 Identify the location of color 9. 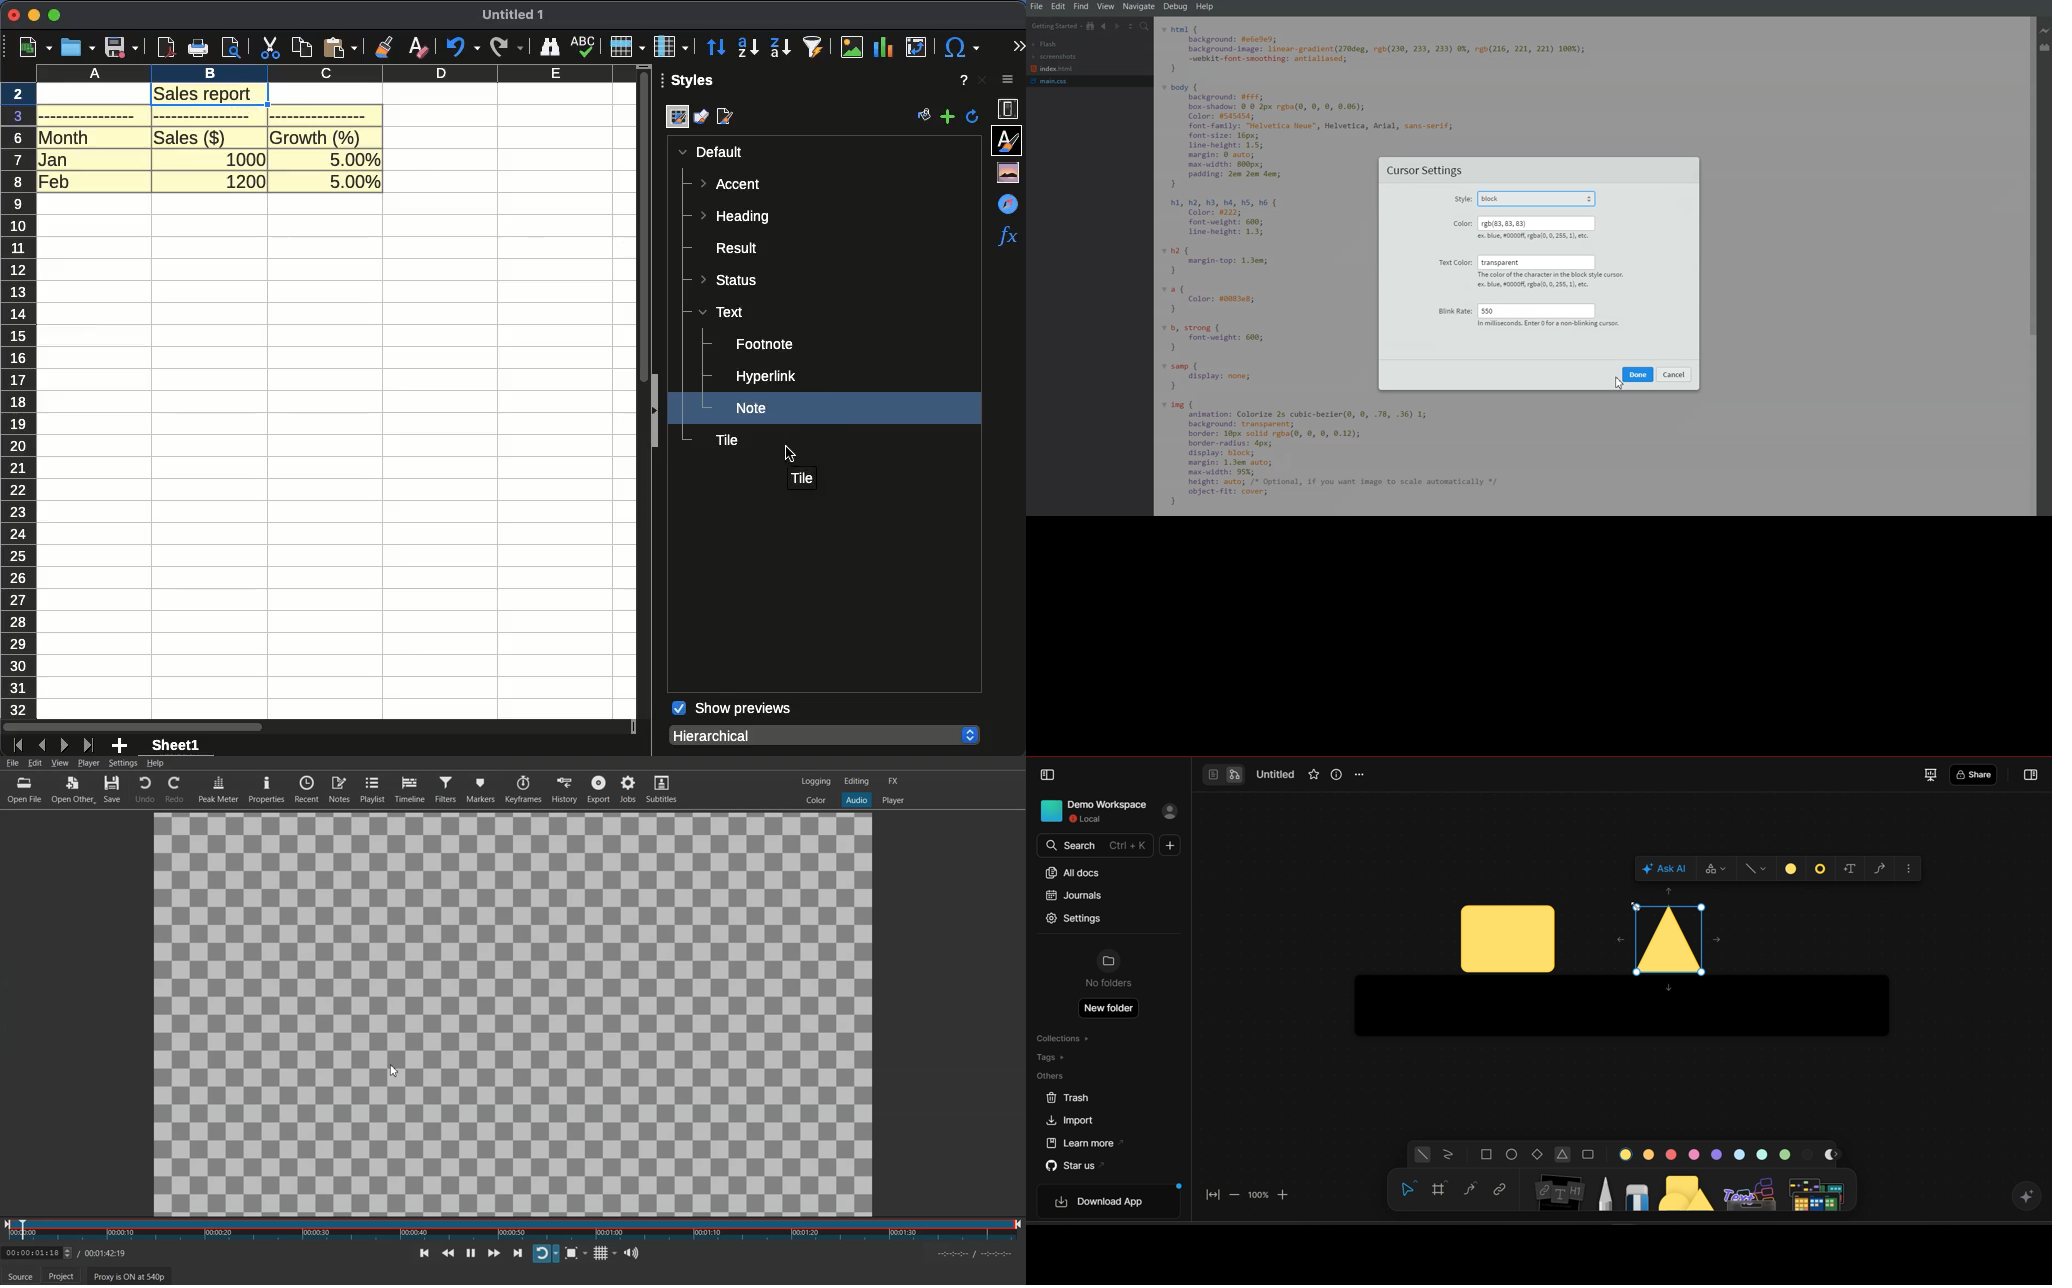
(1809, 1154).